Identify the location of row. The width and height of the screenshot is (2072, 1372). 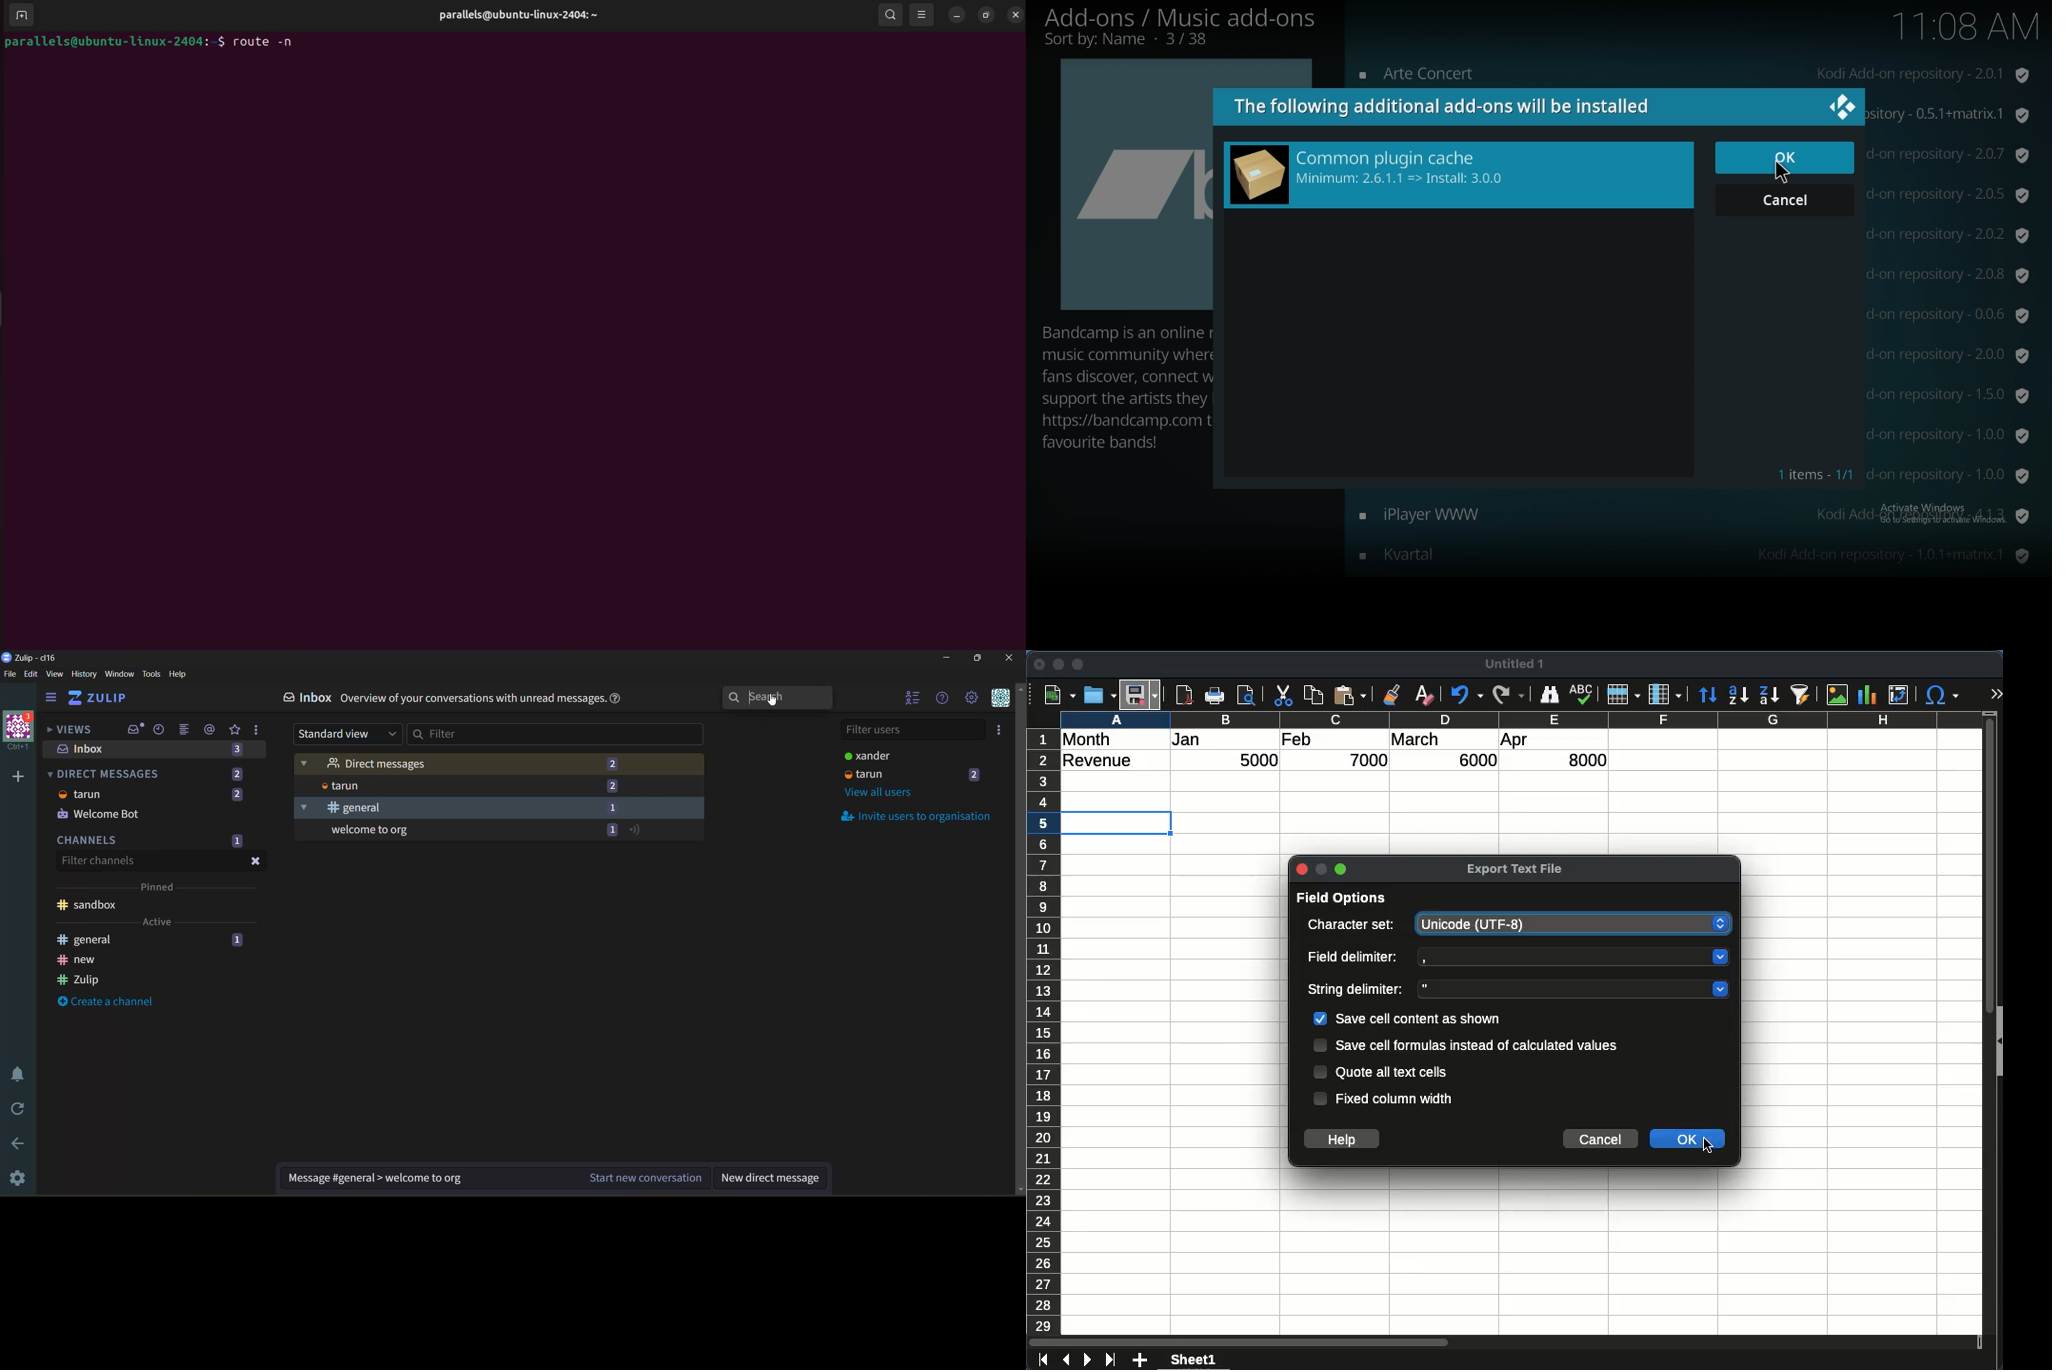
(1623, 695).